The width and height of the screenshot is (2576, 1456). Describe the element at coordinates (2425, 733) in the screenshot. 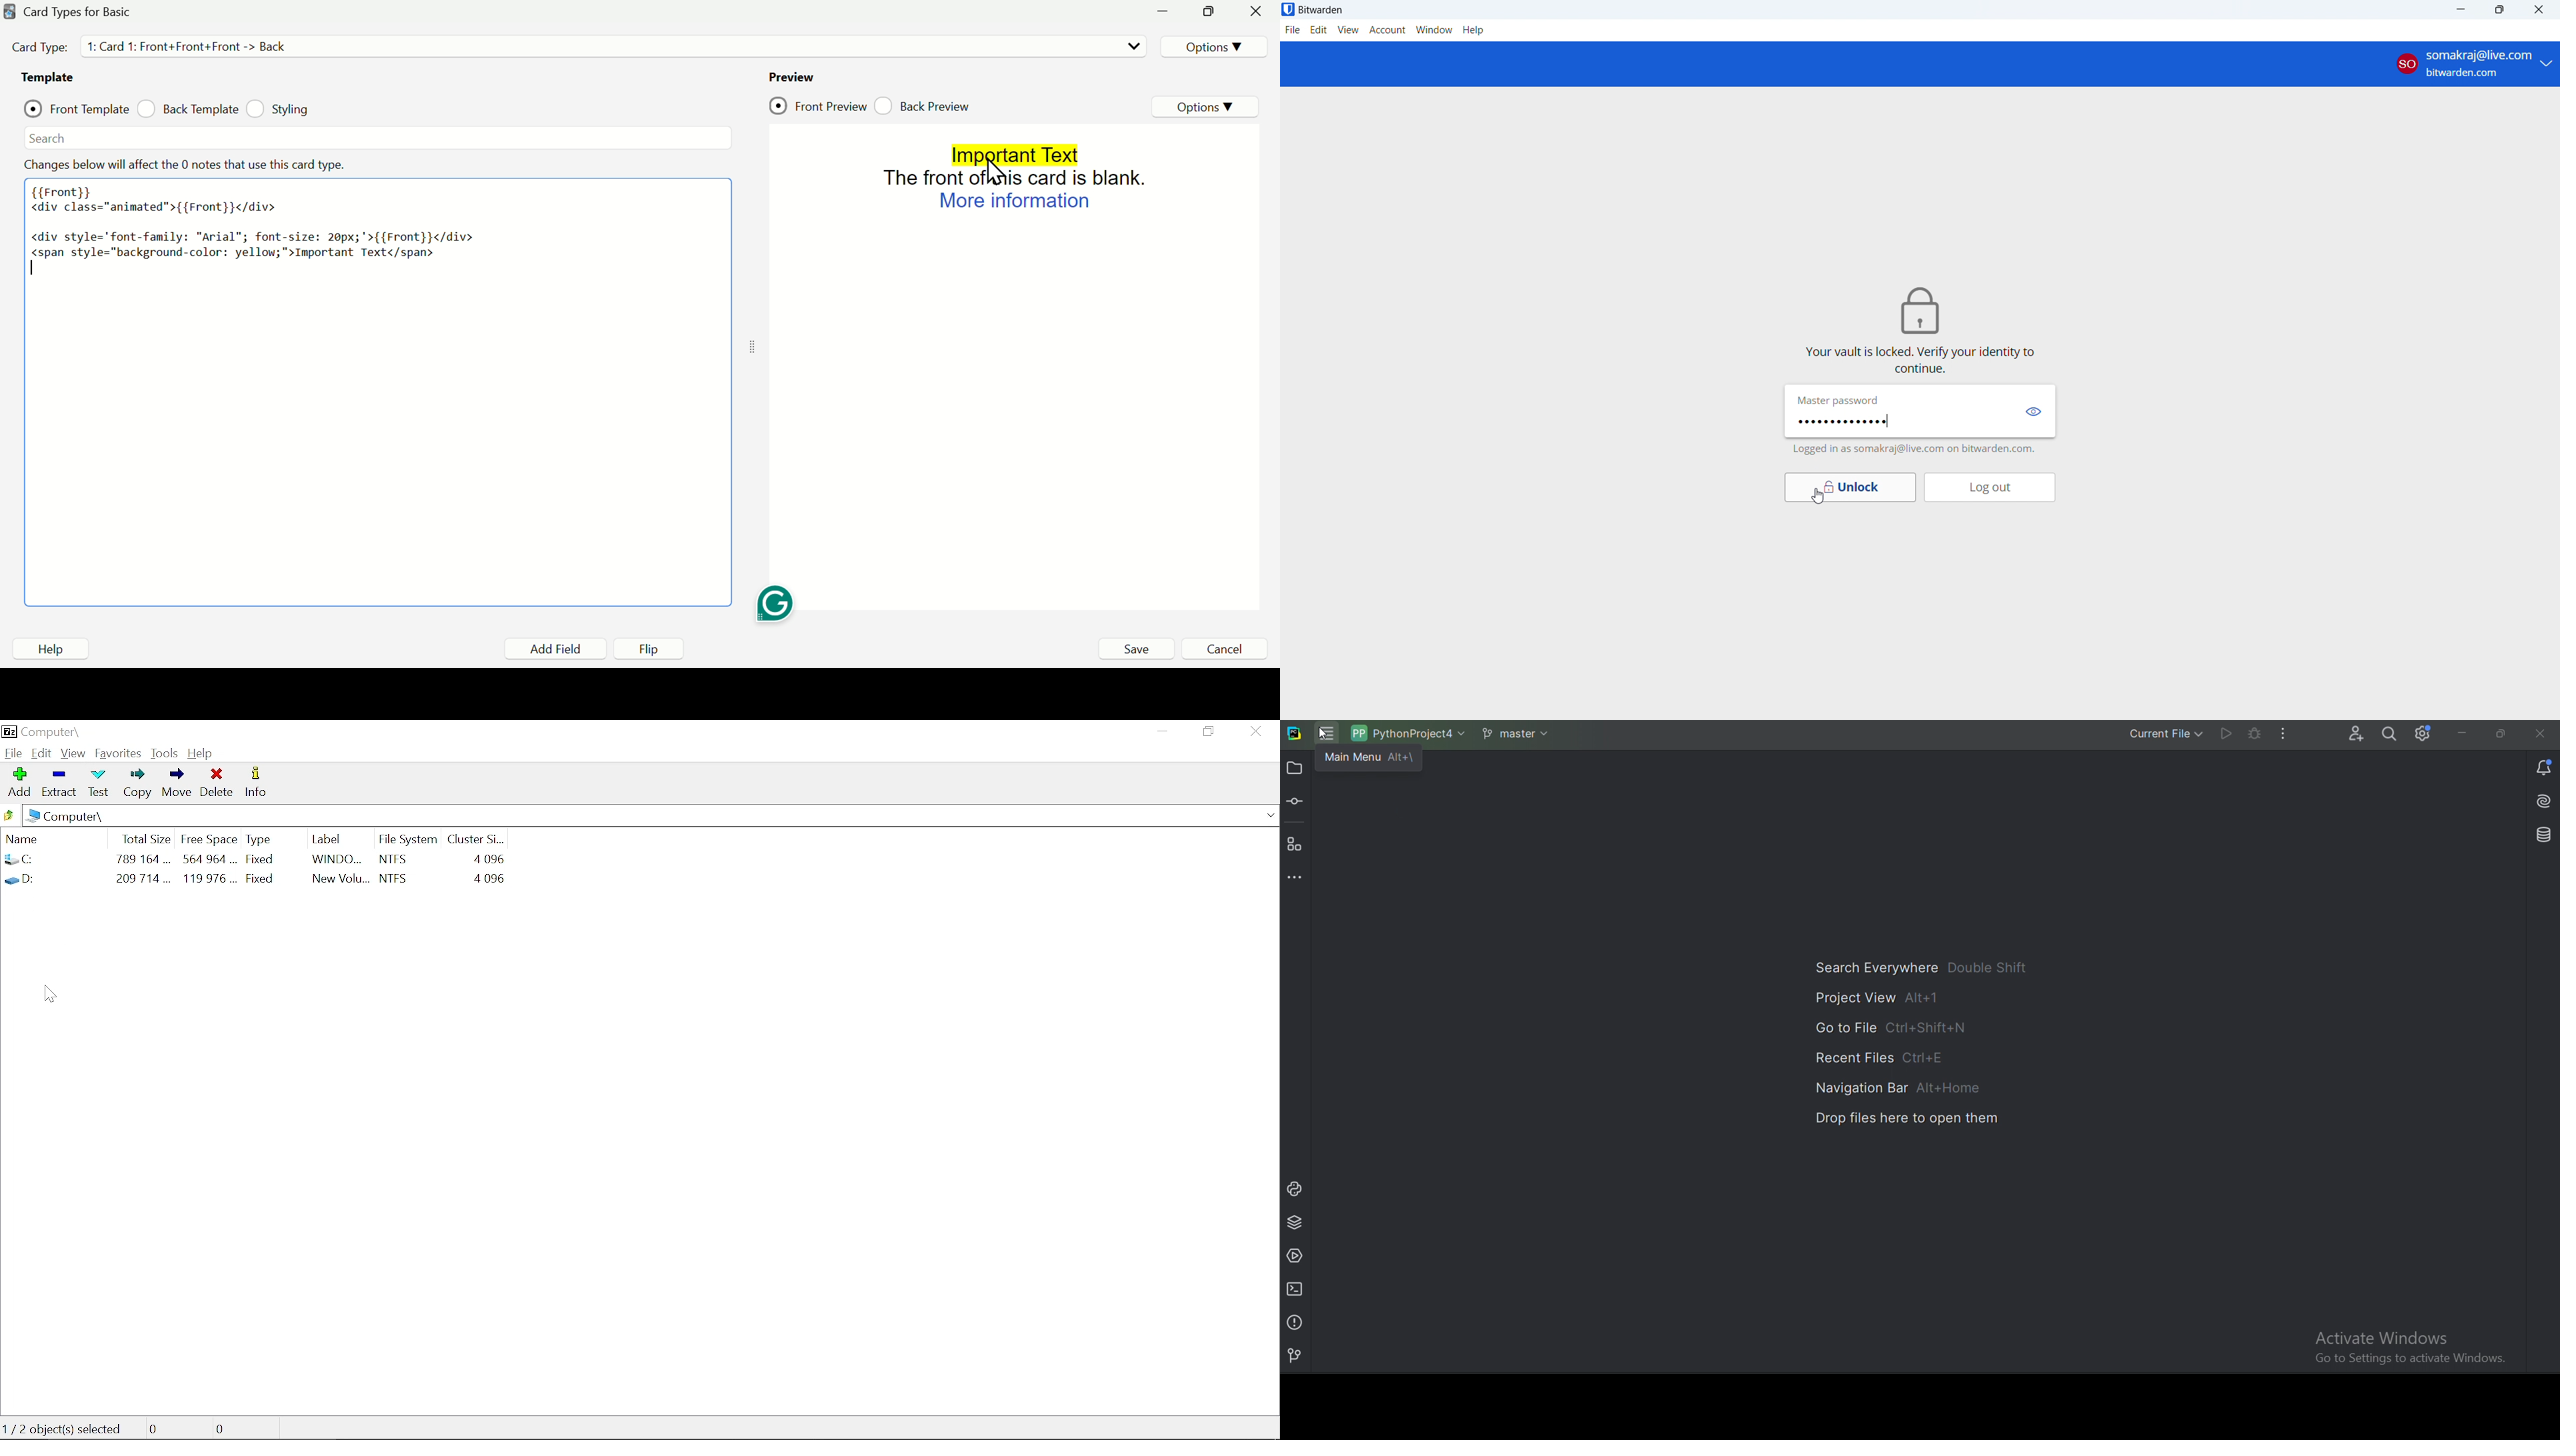

I see `Setting` at that location.